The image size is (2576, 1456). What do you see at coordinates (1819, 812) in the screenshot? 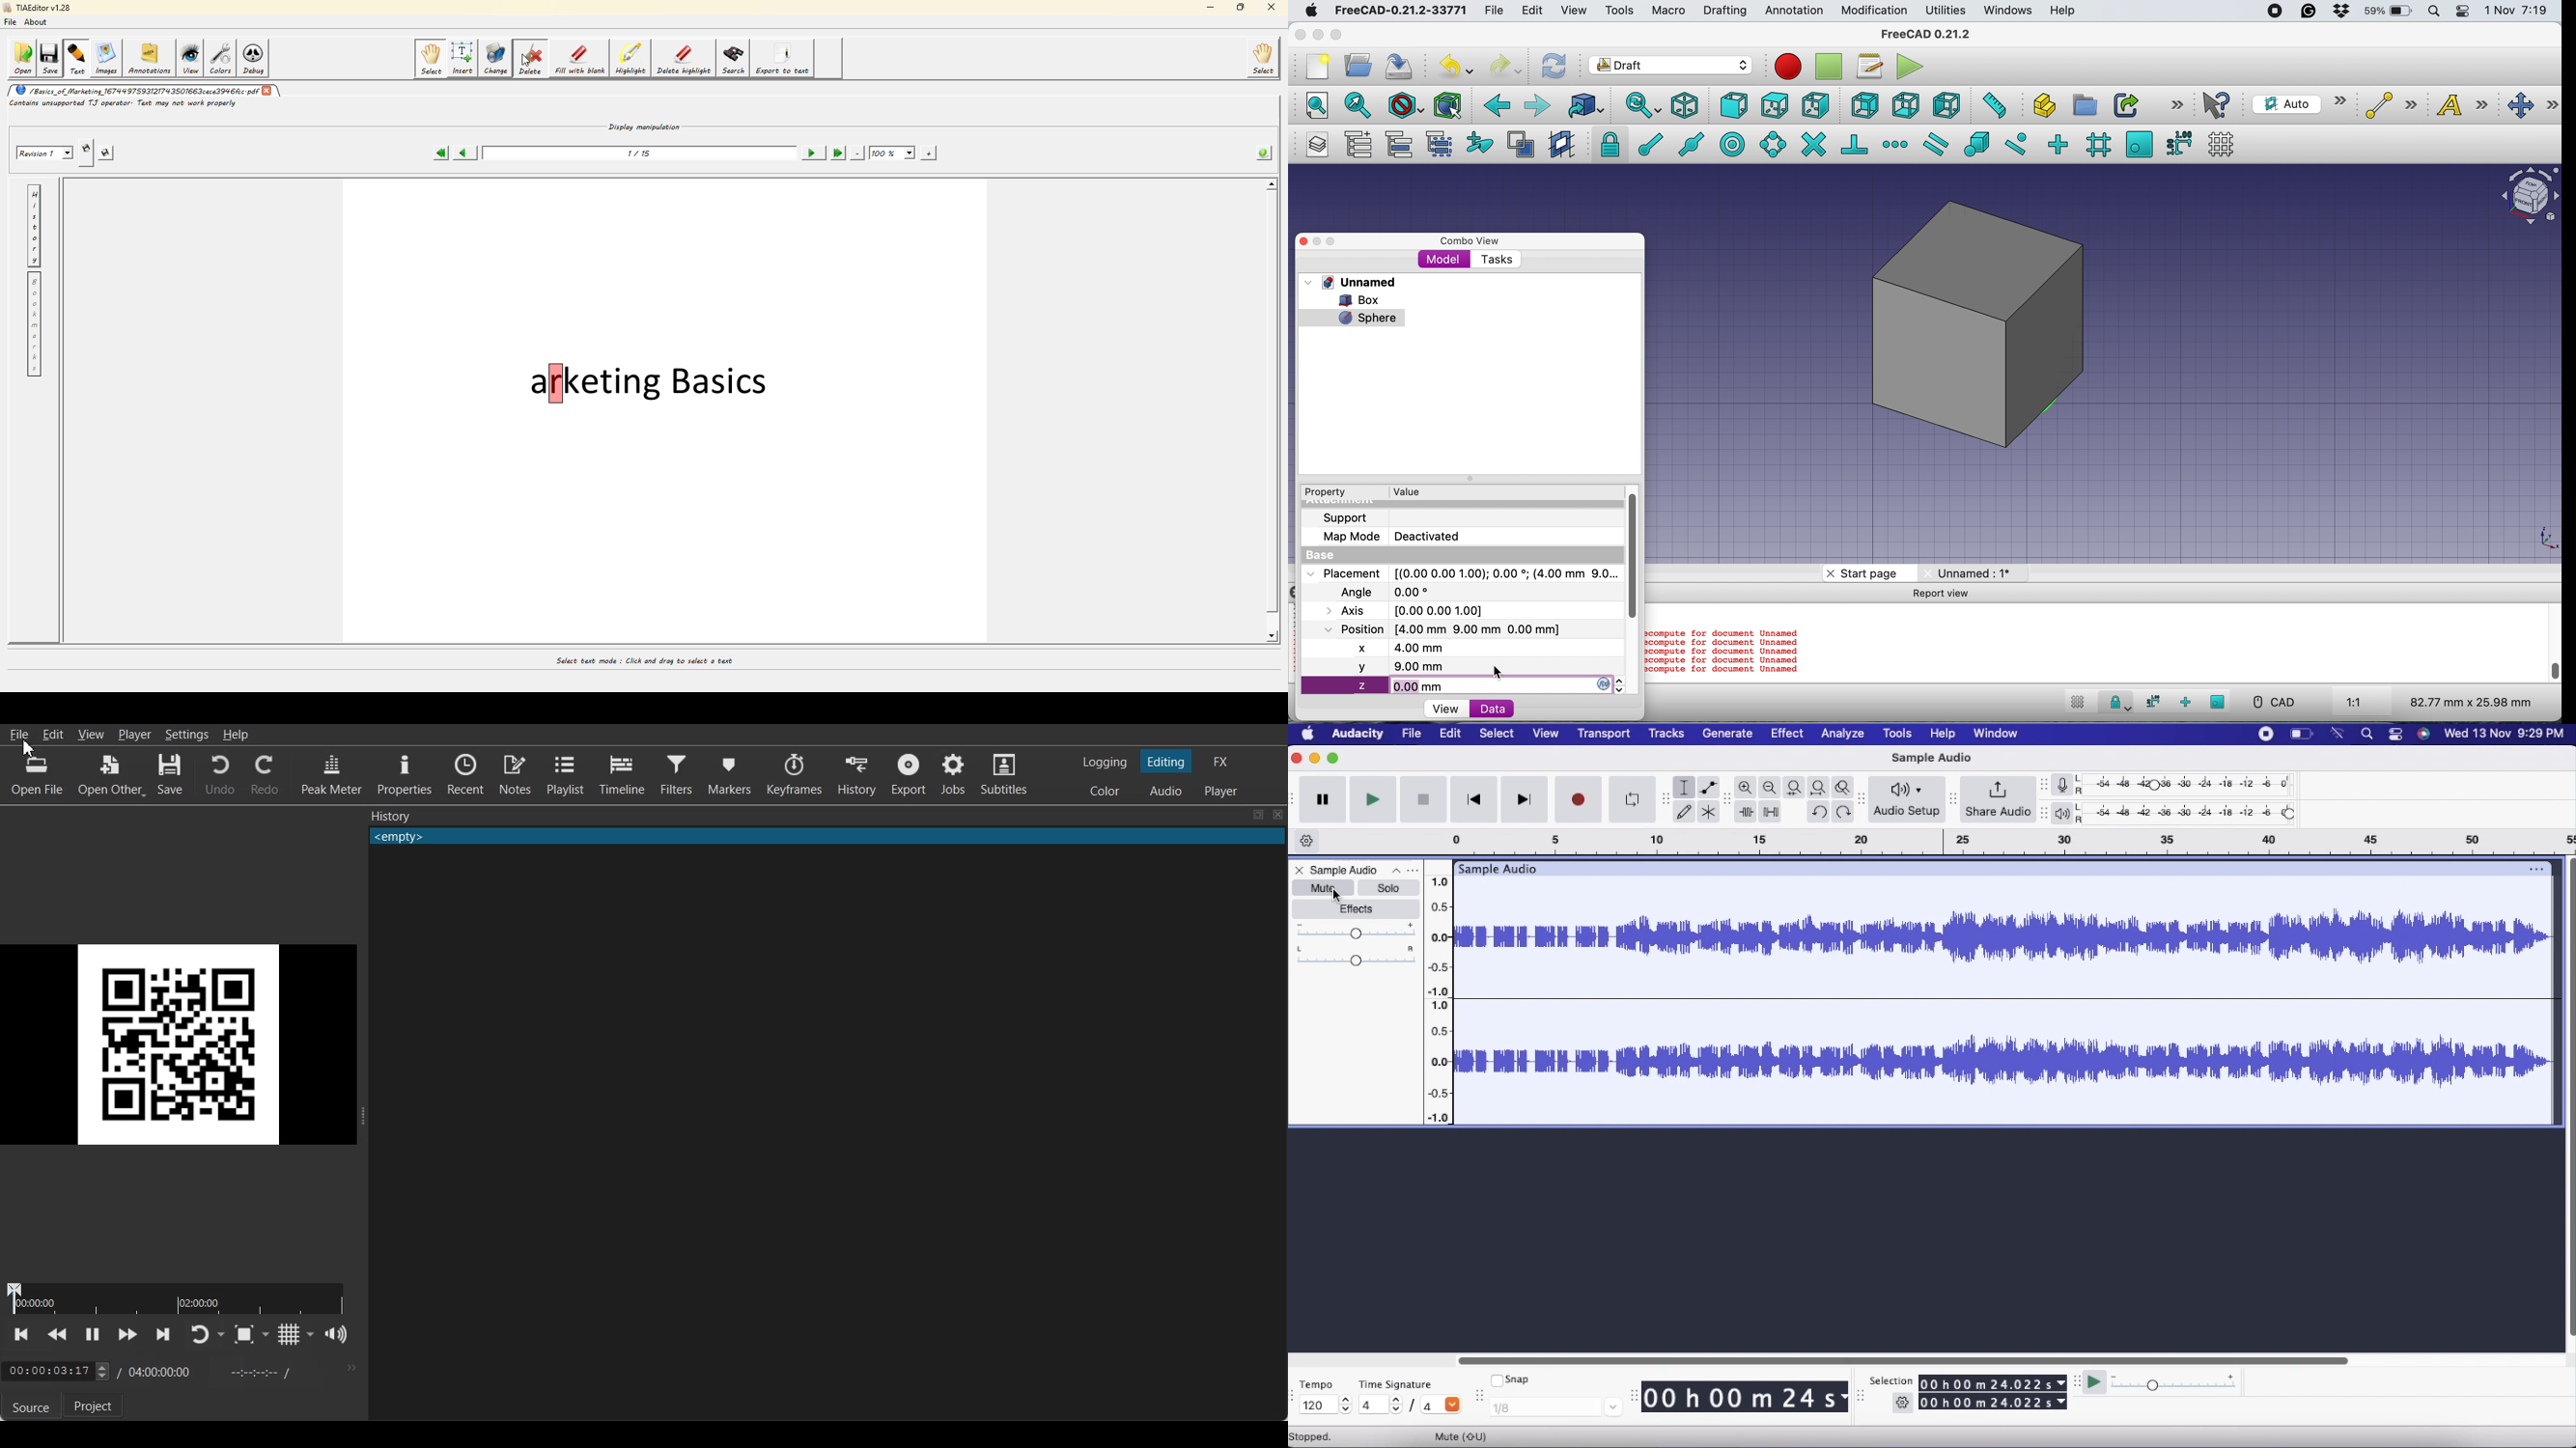
I see `Undo` at bounding box center [1819, 812].